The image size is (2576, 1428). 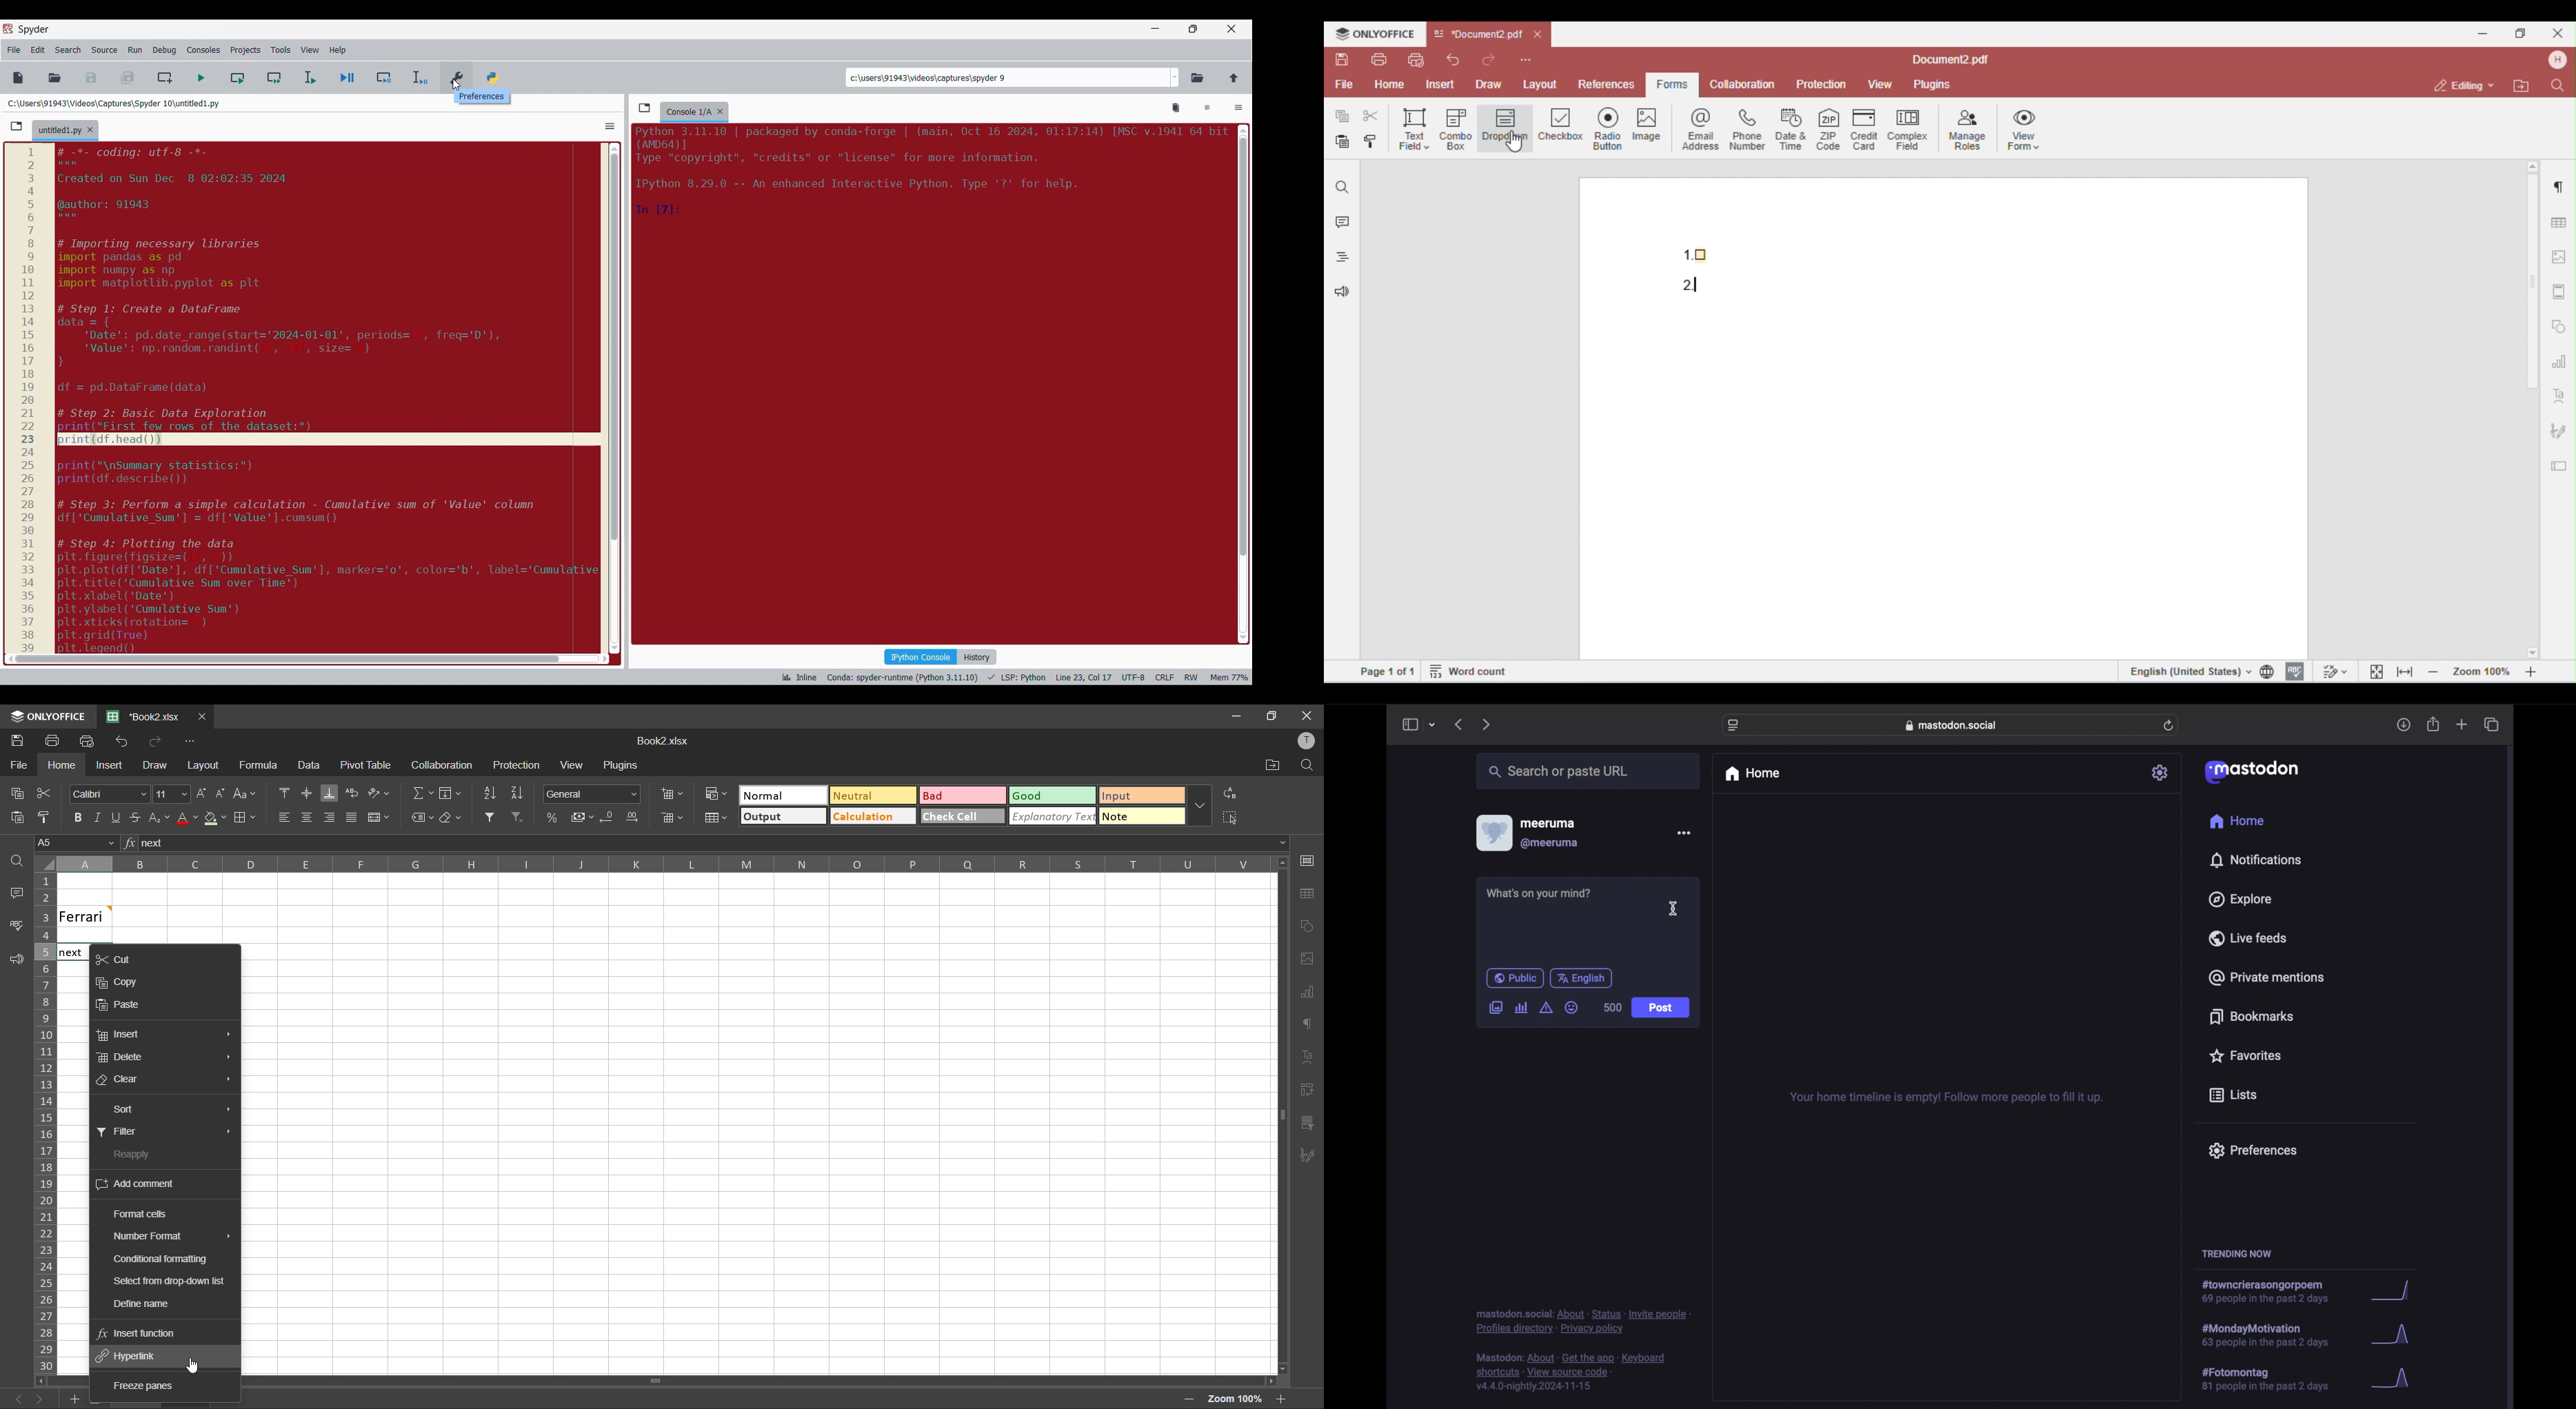 I want to click on undo, so click(x=122, y=741).